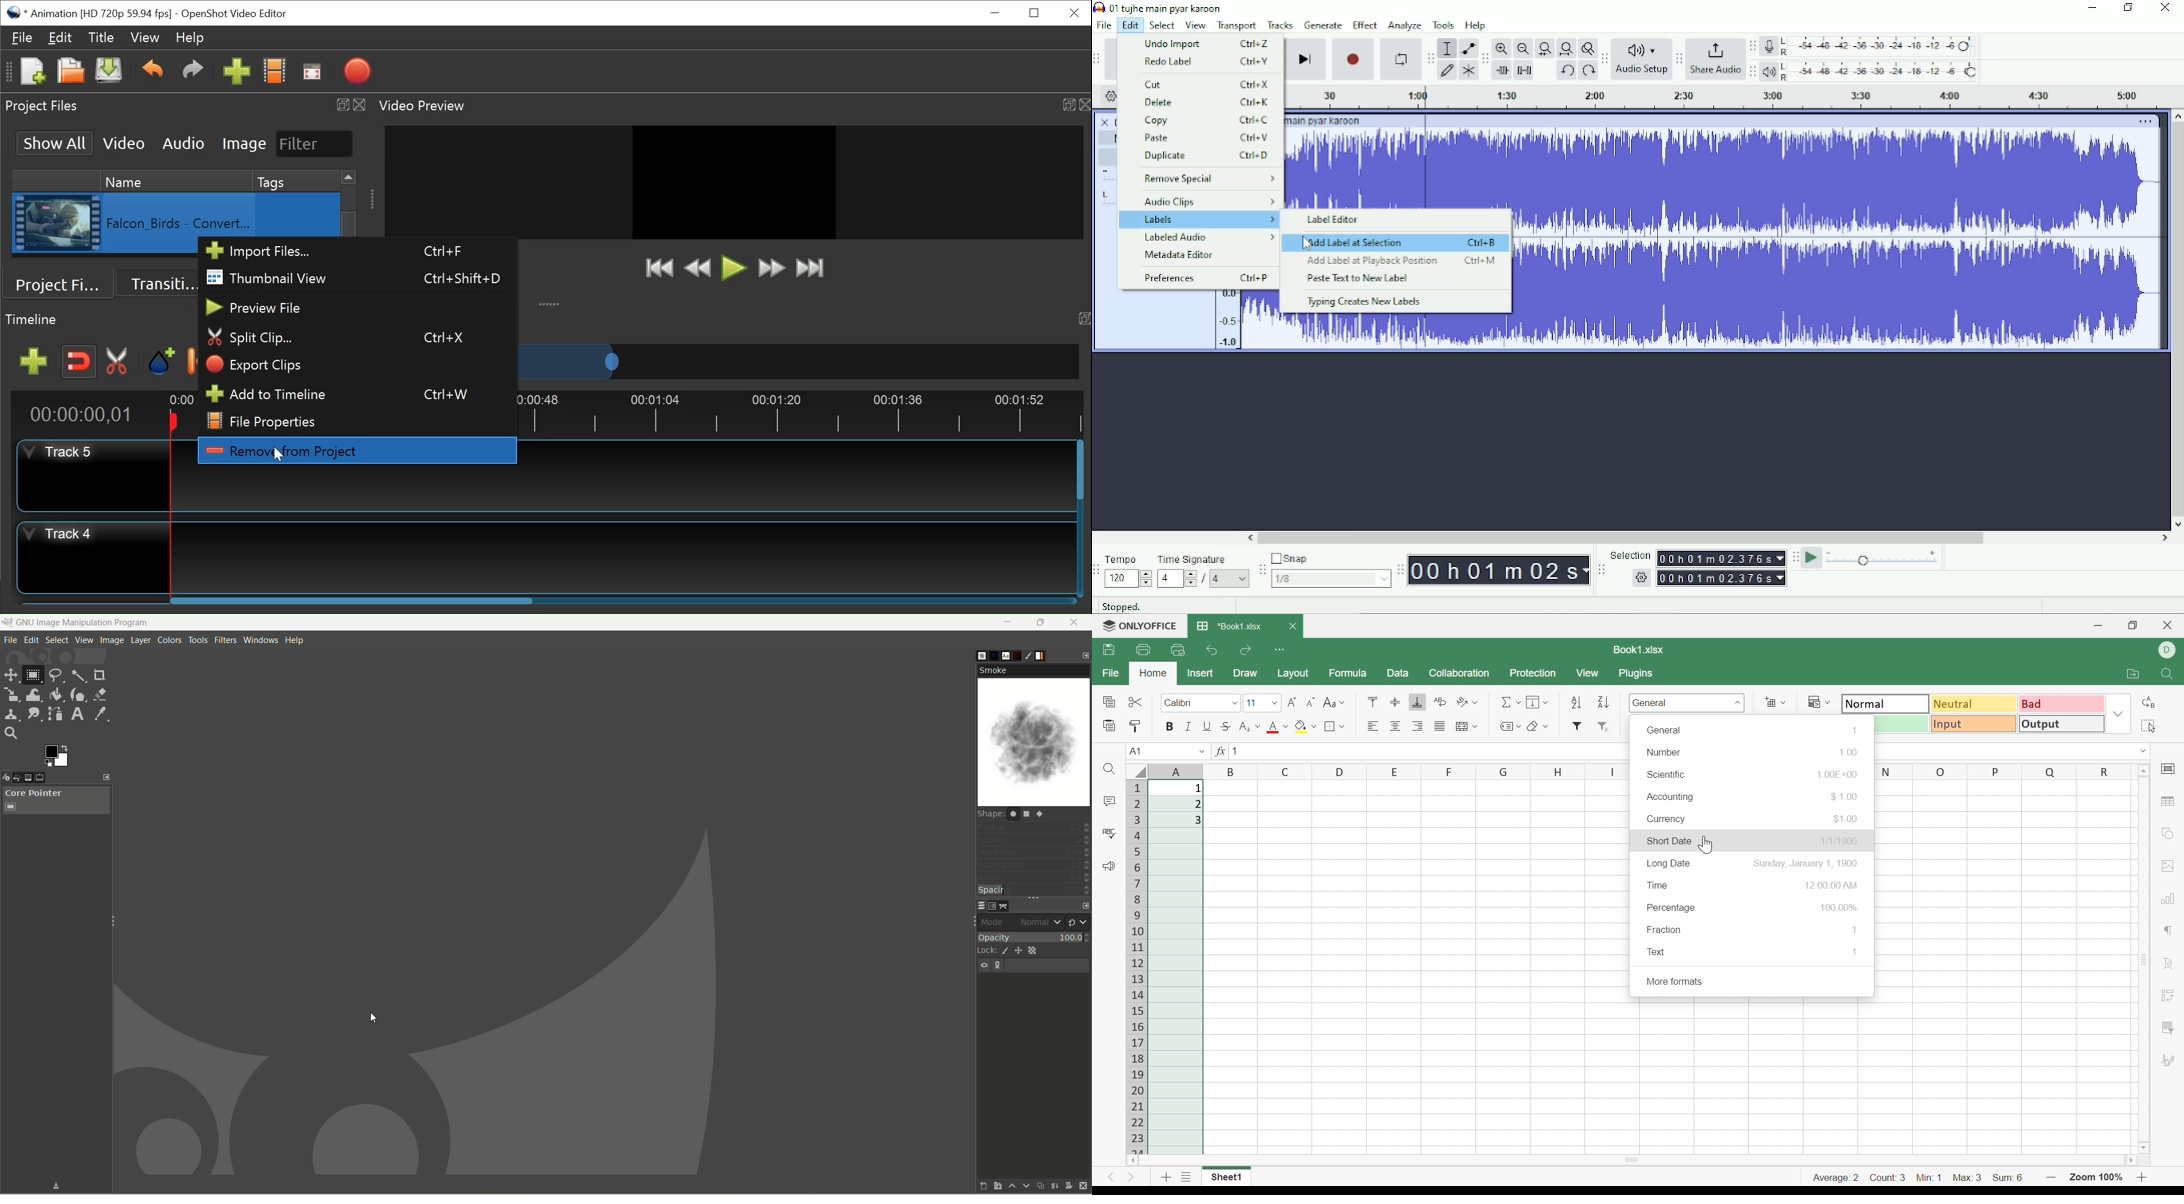 This screenshot has width=2184, height=1204. I want to click on Undo, so click(152, 72).